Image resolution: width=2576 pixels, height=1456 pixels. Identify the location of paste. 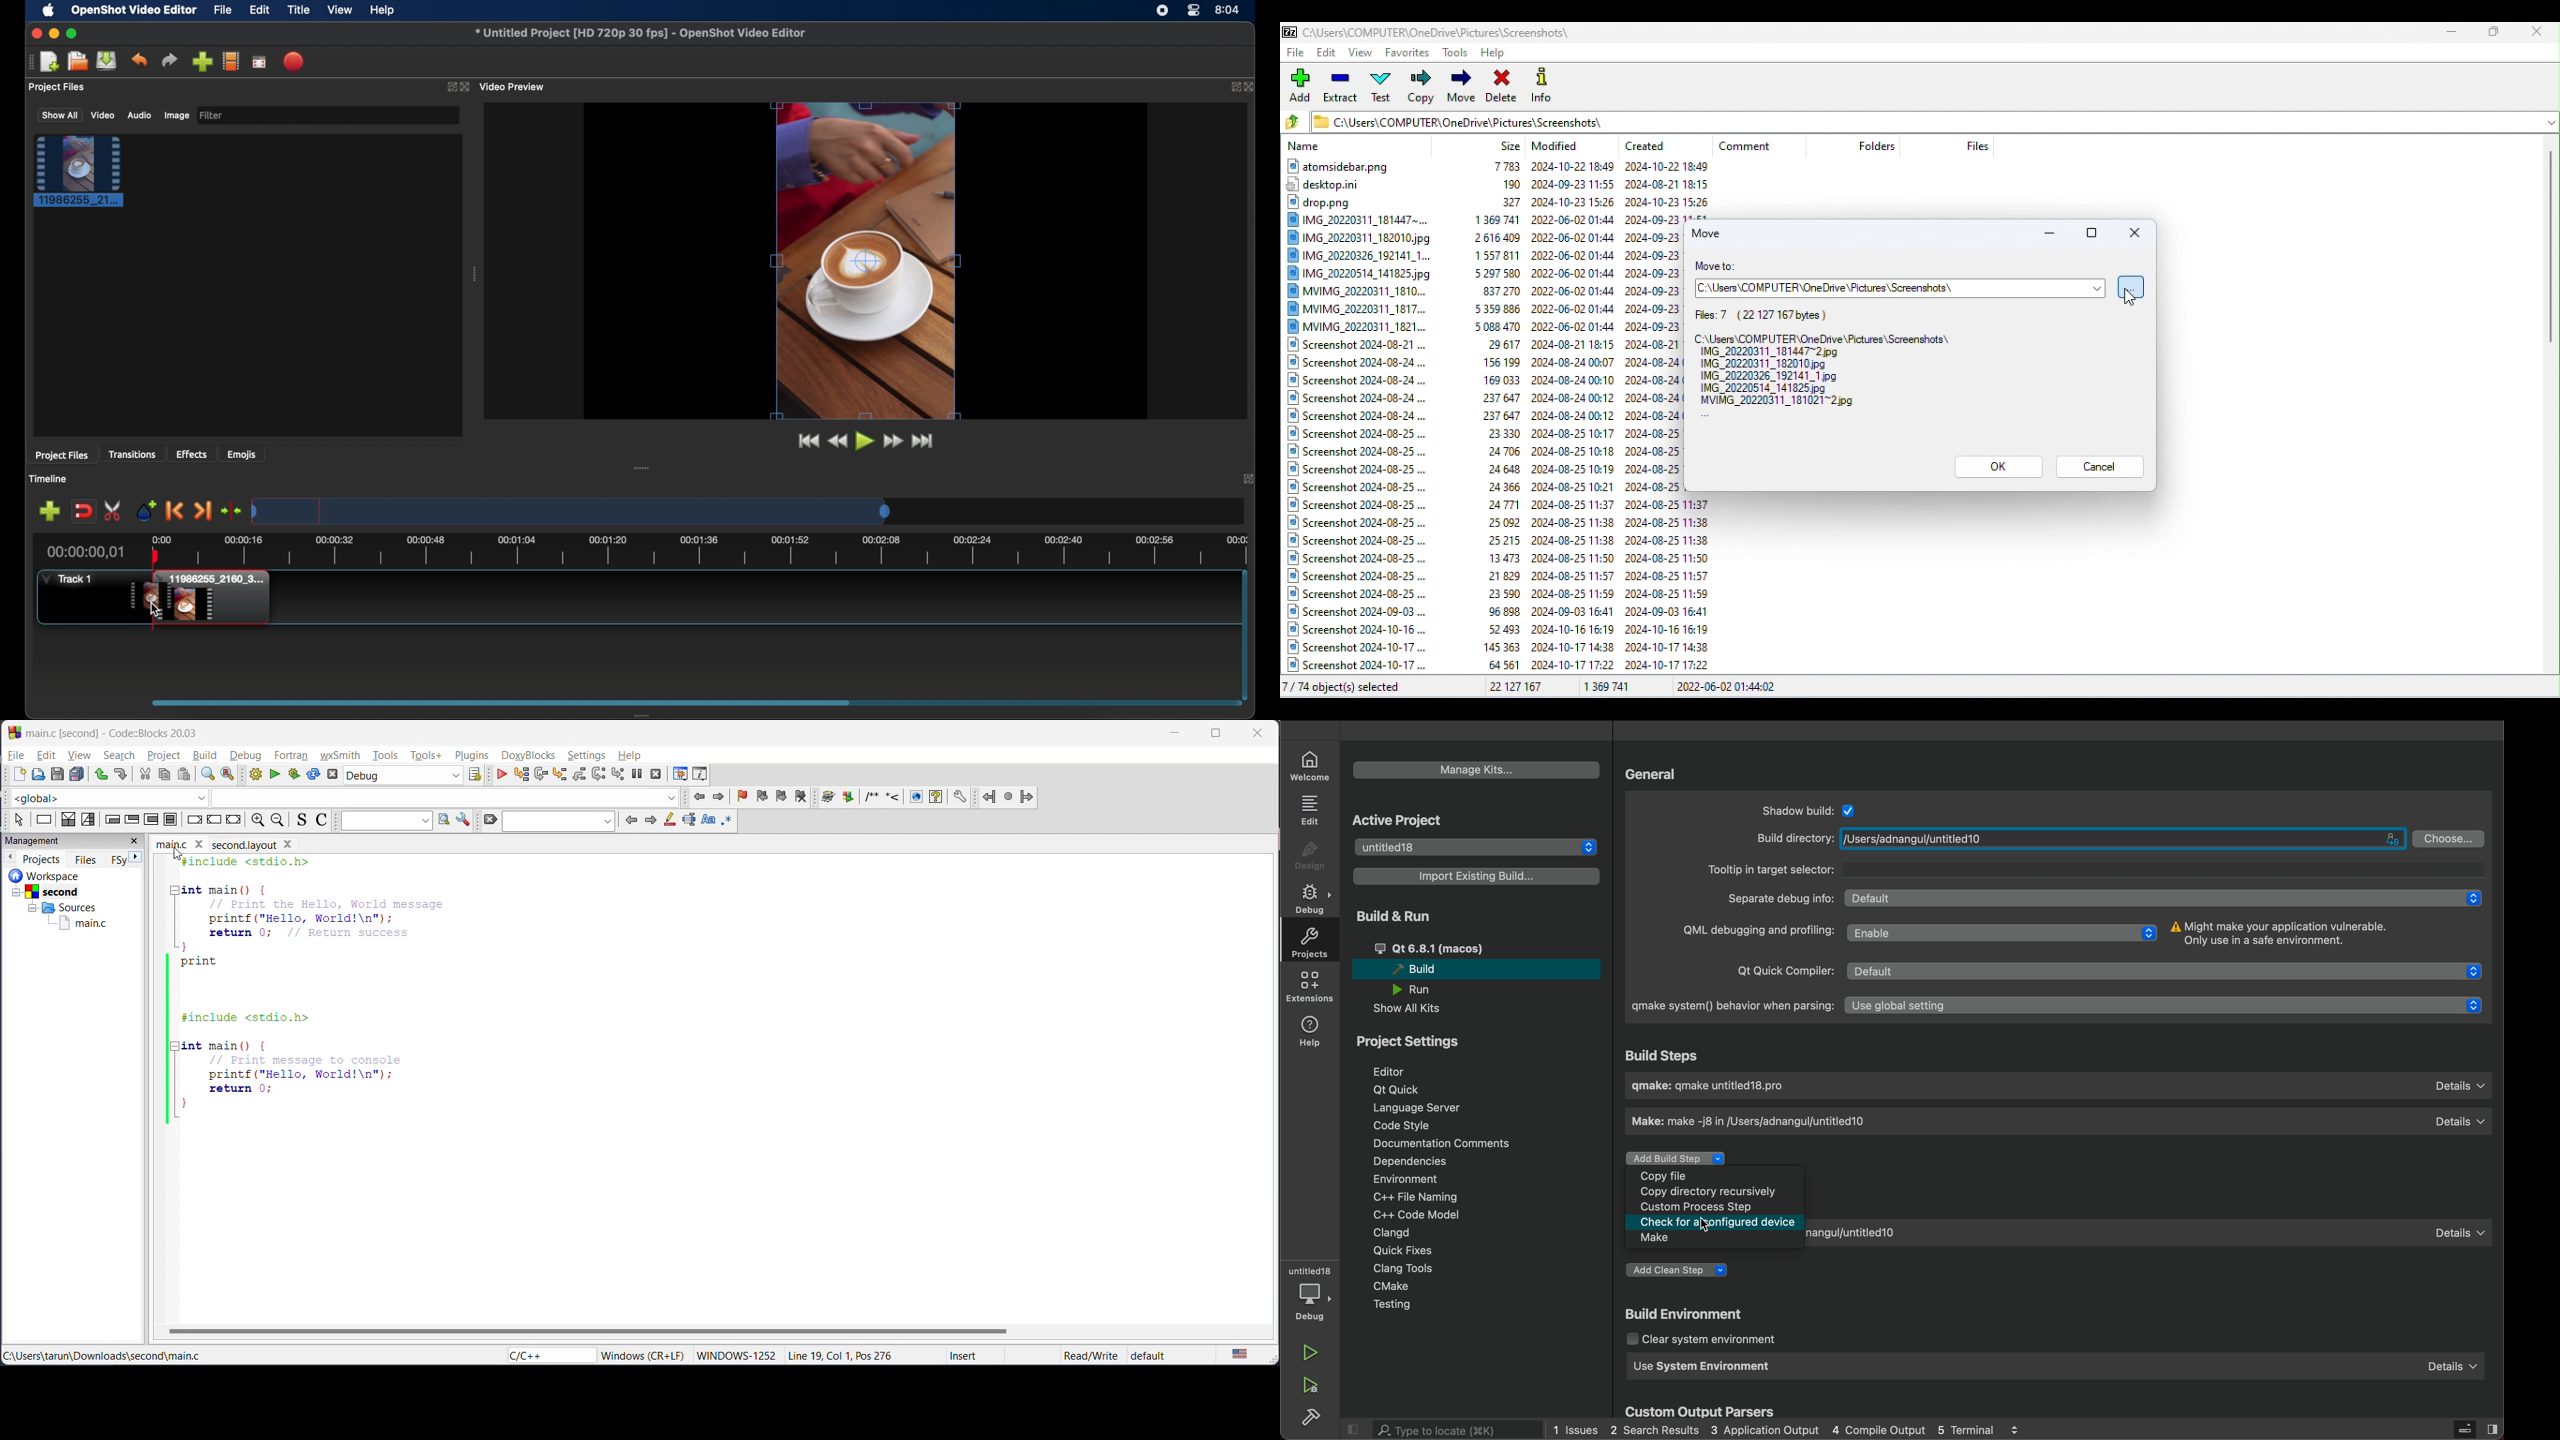
(185, 775).